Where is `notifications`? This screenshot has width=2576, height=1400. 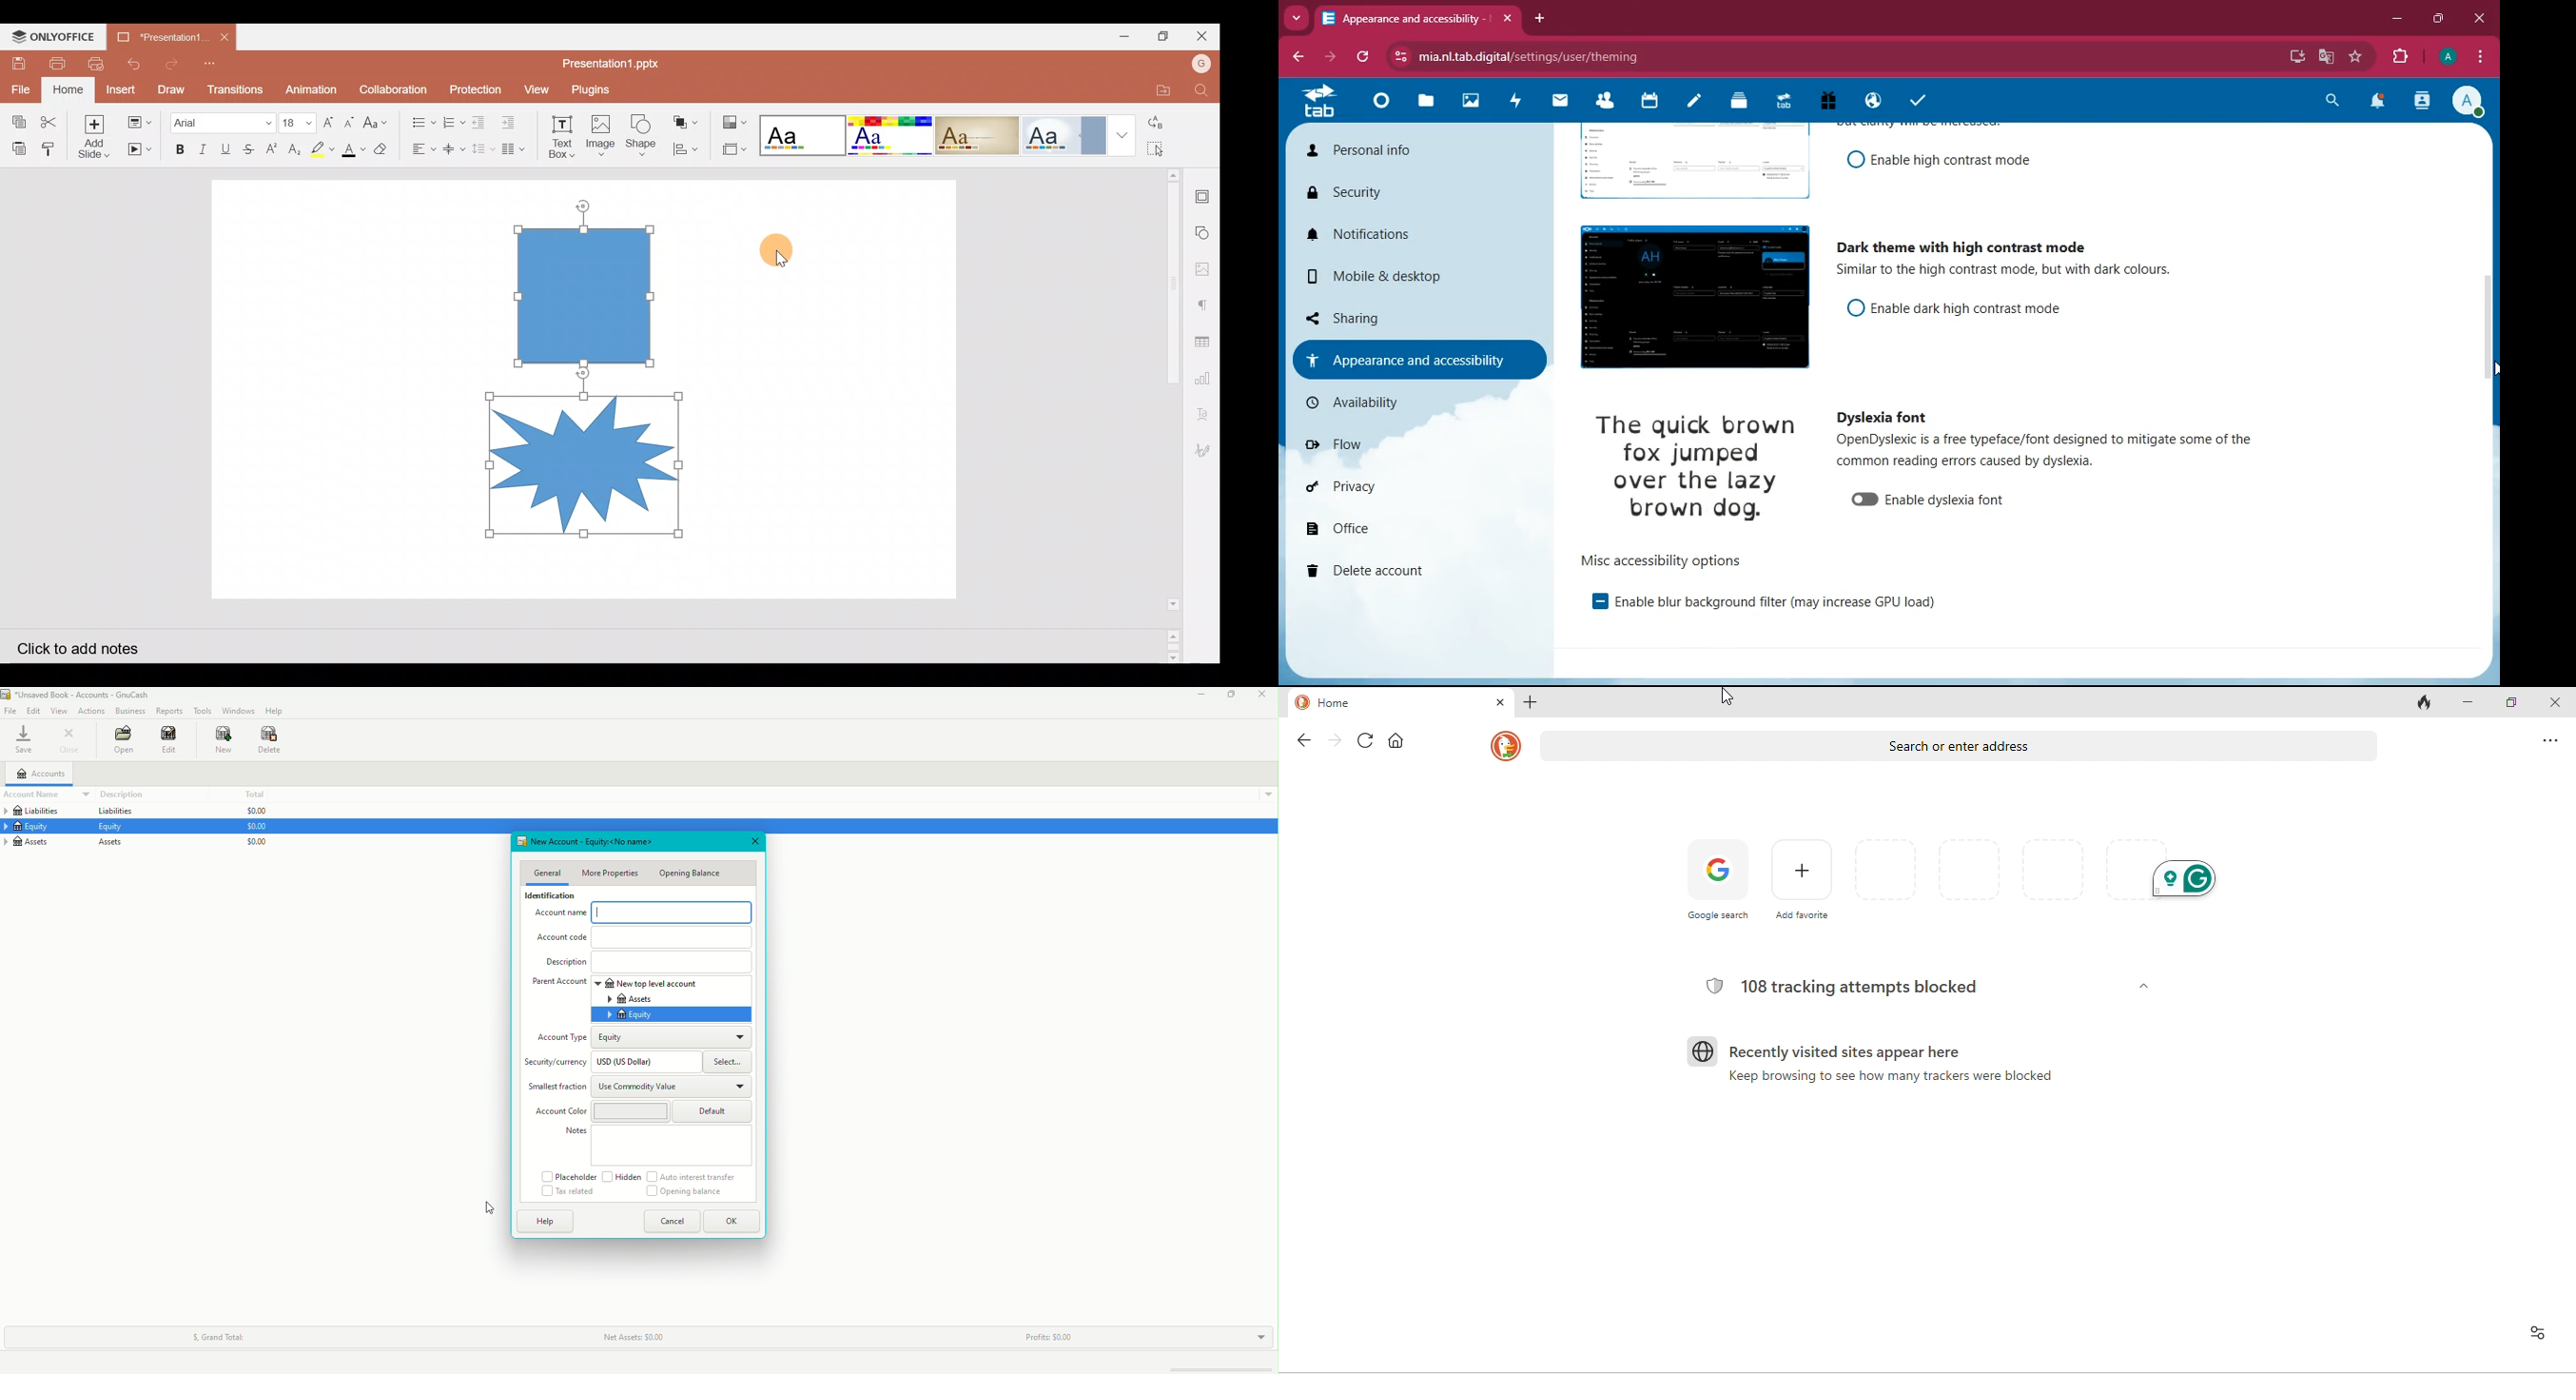
notifications is located at coordinates (1404, 239).